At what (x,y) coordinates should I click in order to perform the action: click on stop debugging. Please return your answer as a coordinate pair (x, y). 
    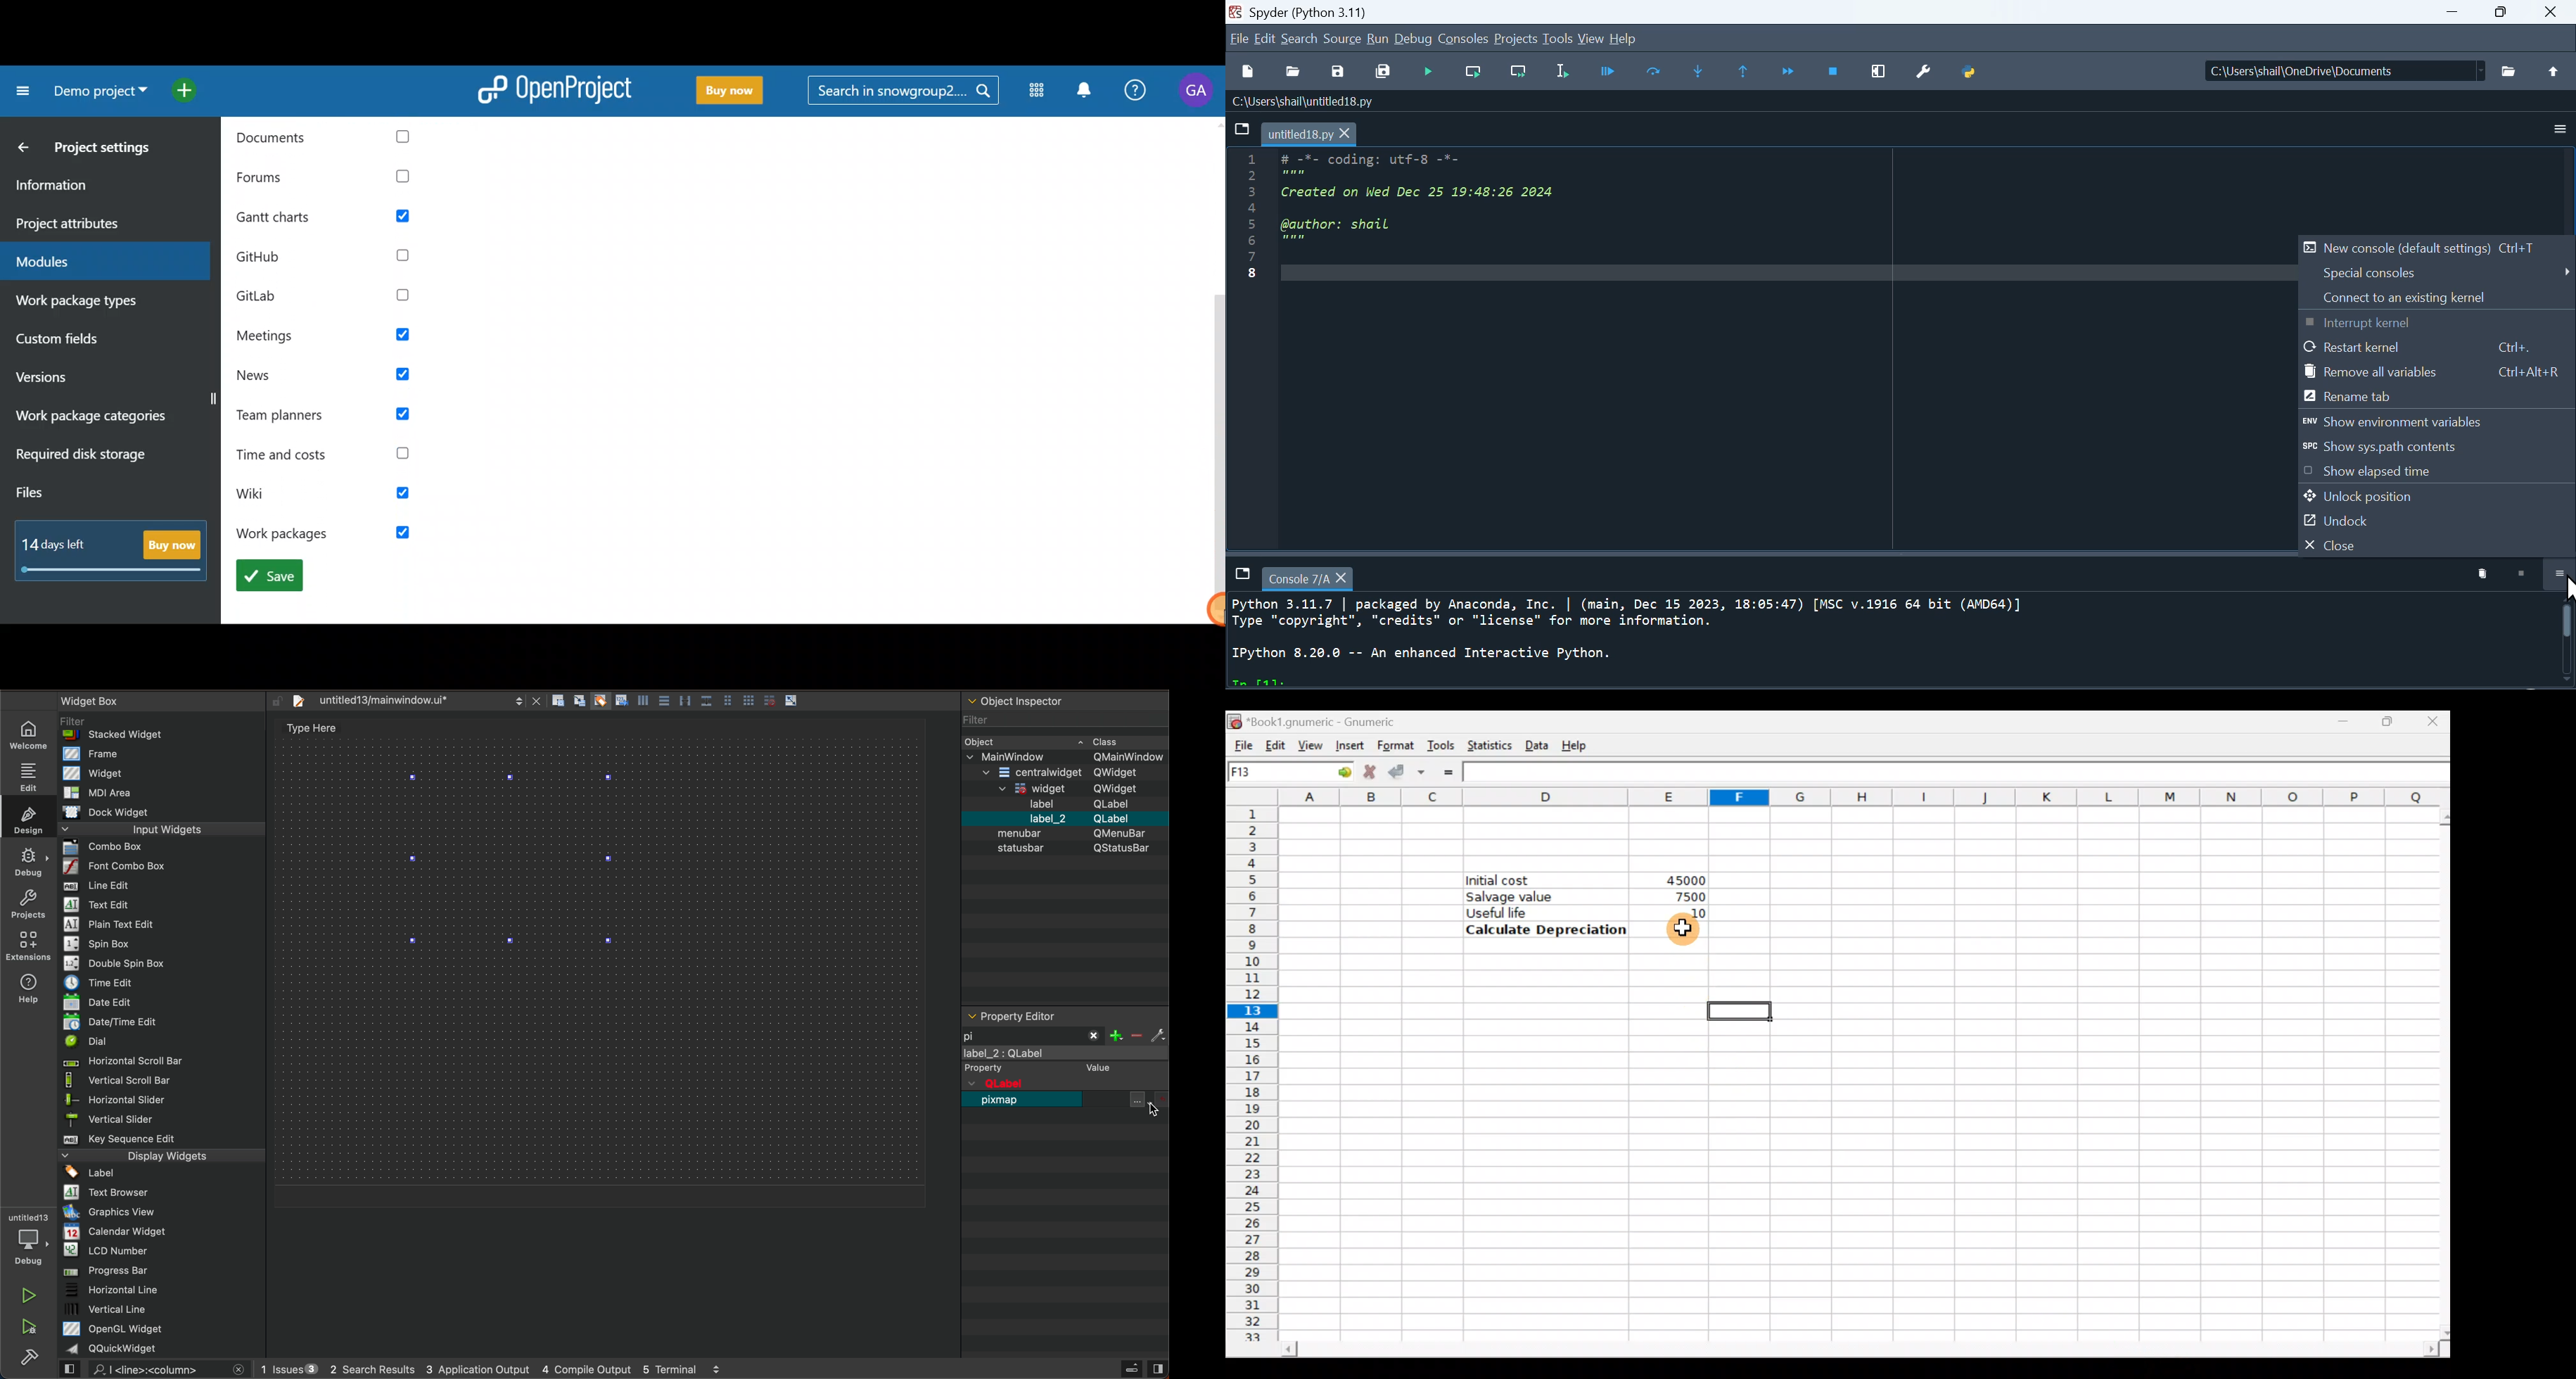
    Looking at the image, I should click on (1836, 73).